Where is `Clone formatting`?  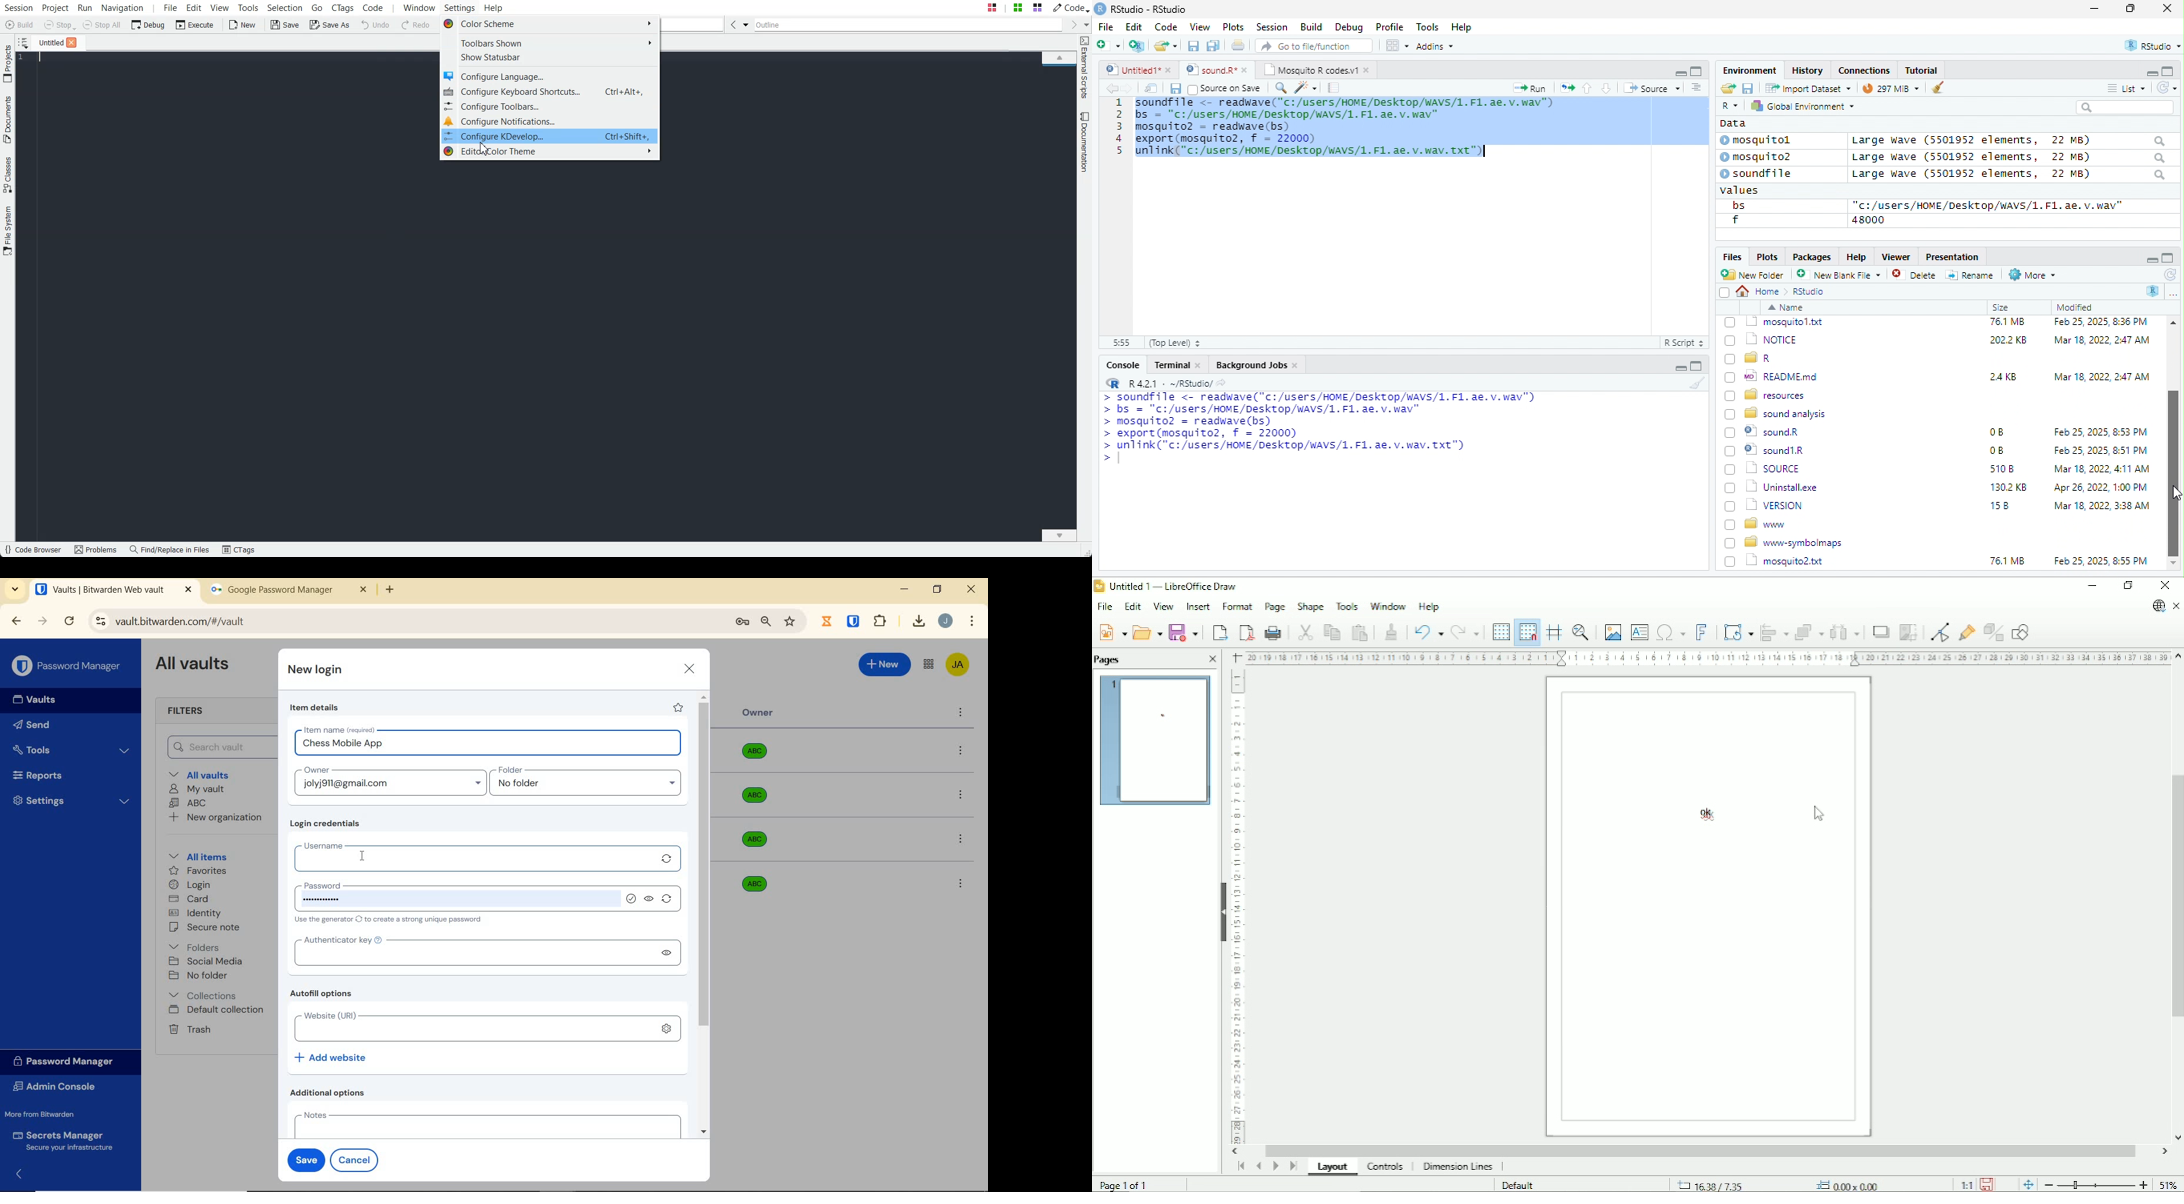
Clone formatting is located at coordinates (1391, 631).